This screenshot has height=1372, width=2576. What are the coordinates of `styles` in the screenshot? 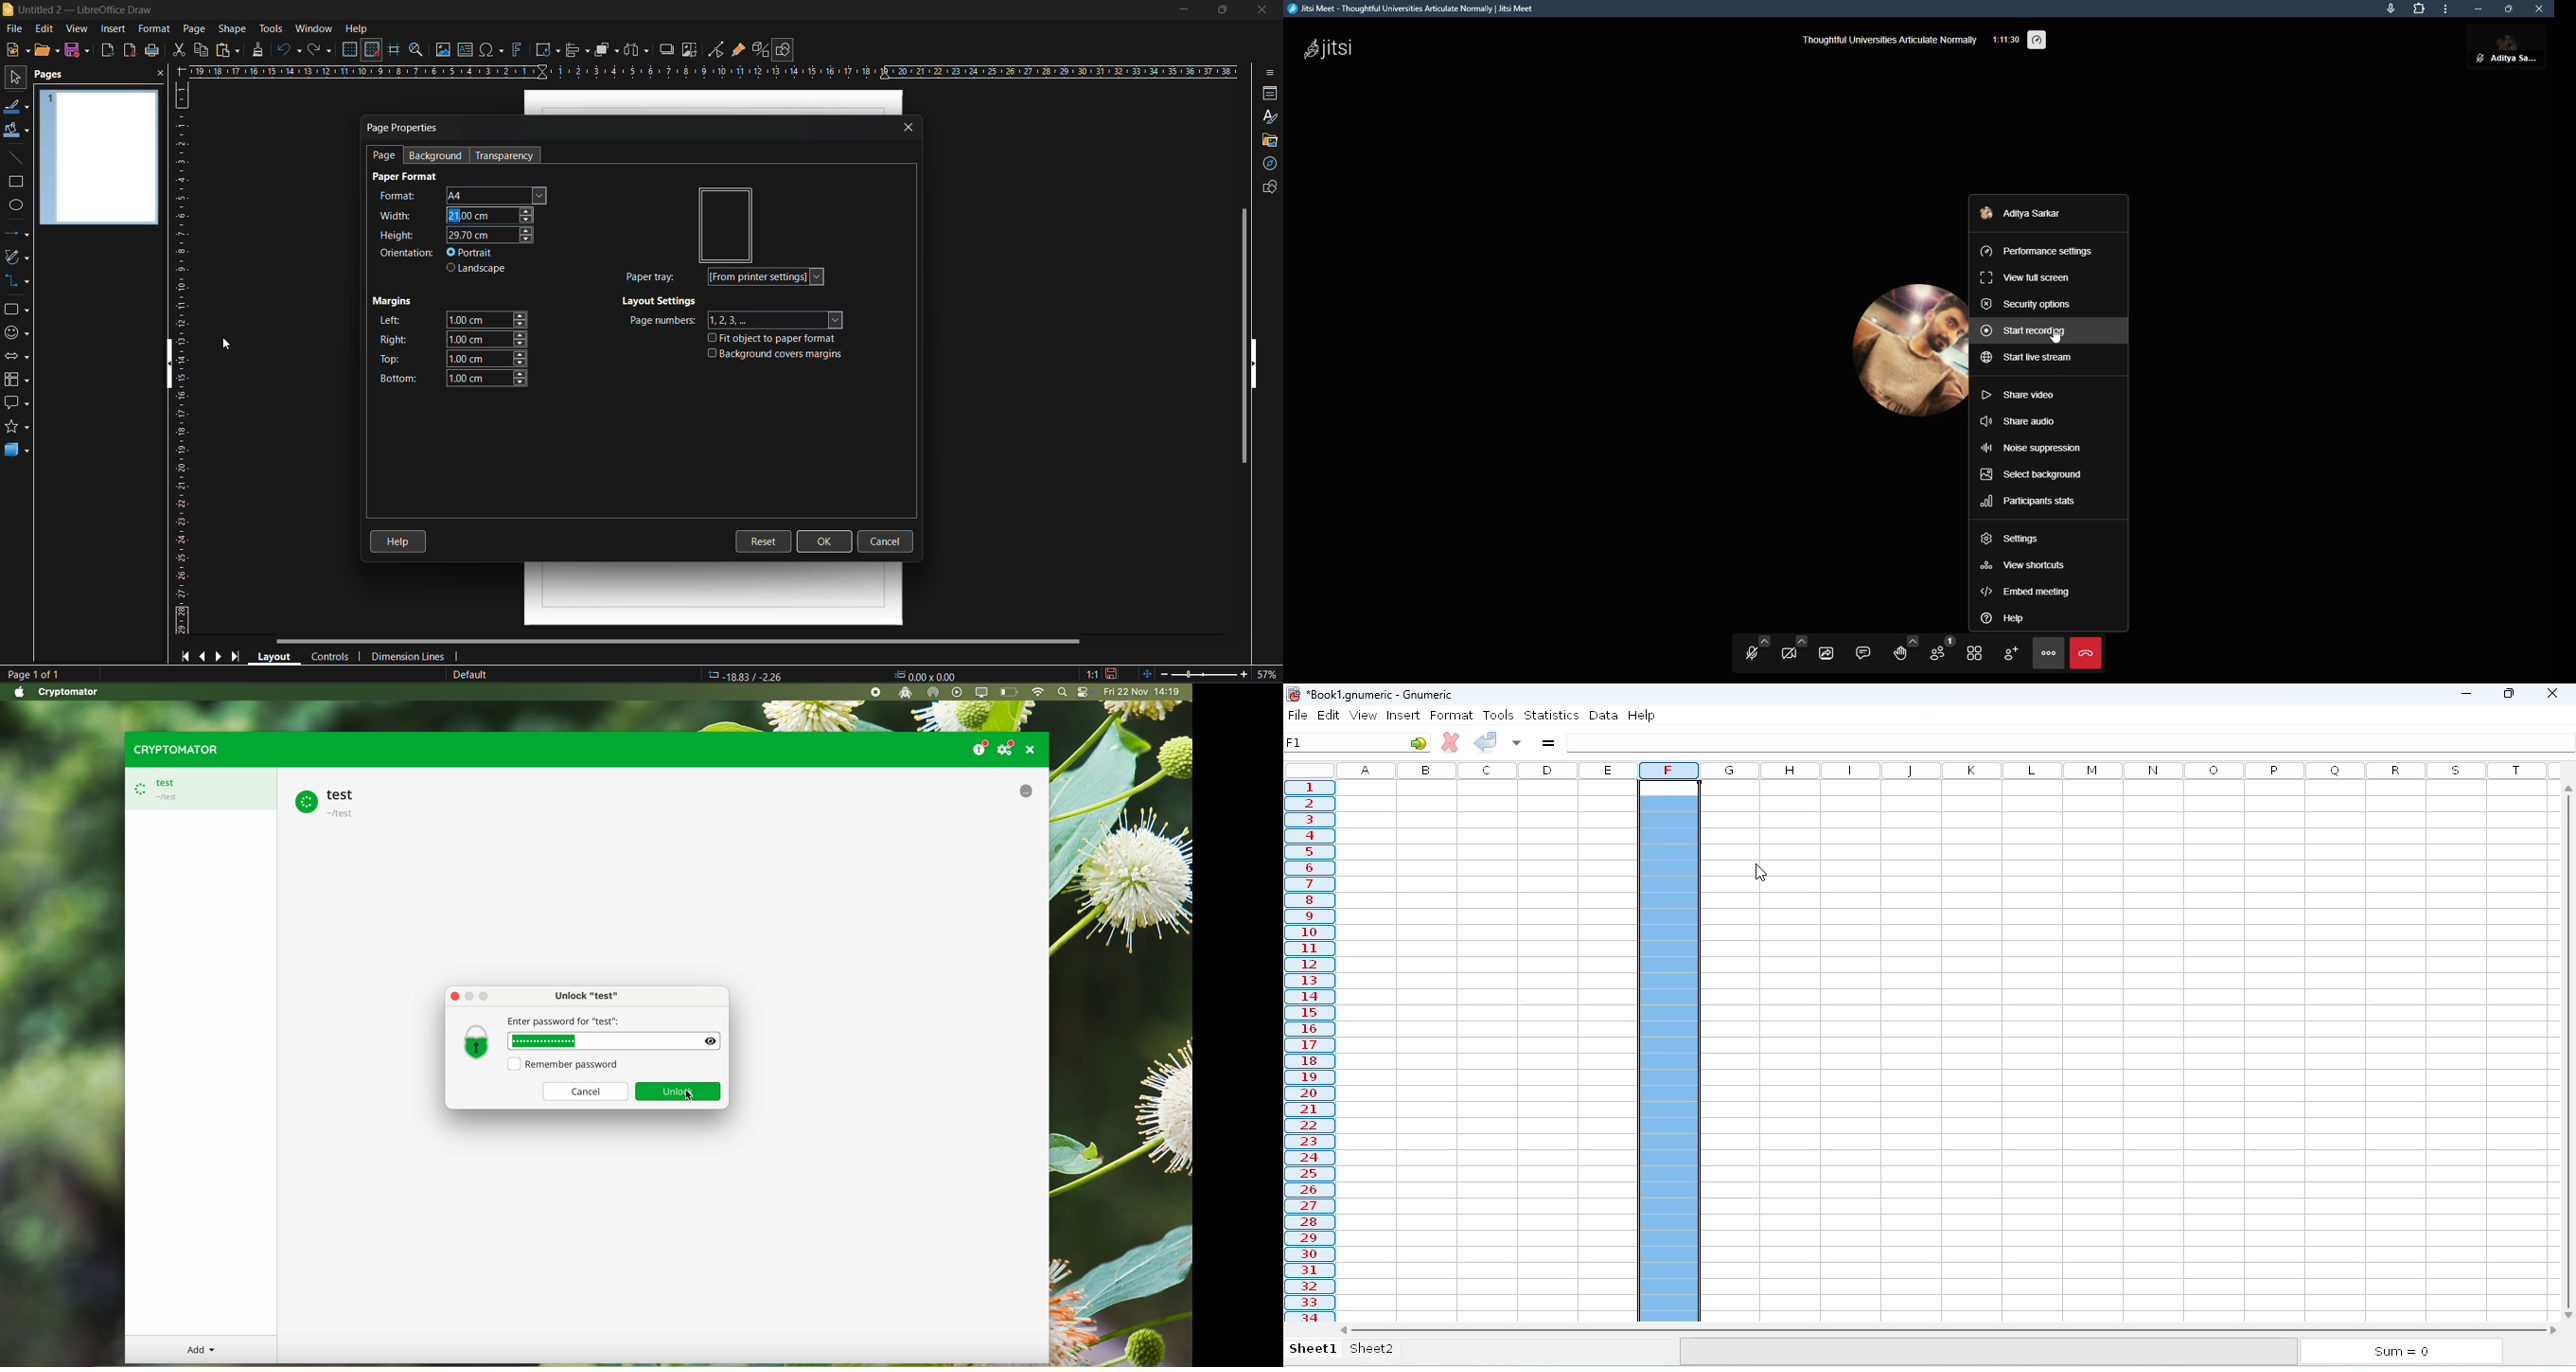 It's located at (1270, 118).